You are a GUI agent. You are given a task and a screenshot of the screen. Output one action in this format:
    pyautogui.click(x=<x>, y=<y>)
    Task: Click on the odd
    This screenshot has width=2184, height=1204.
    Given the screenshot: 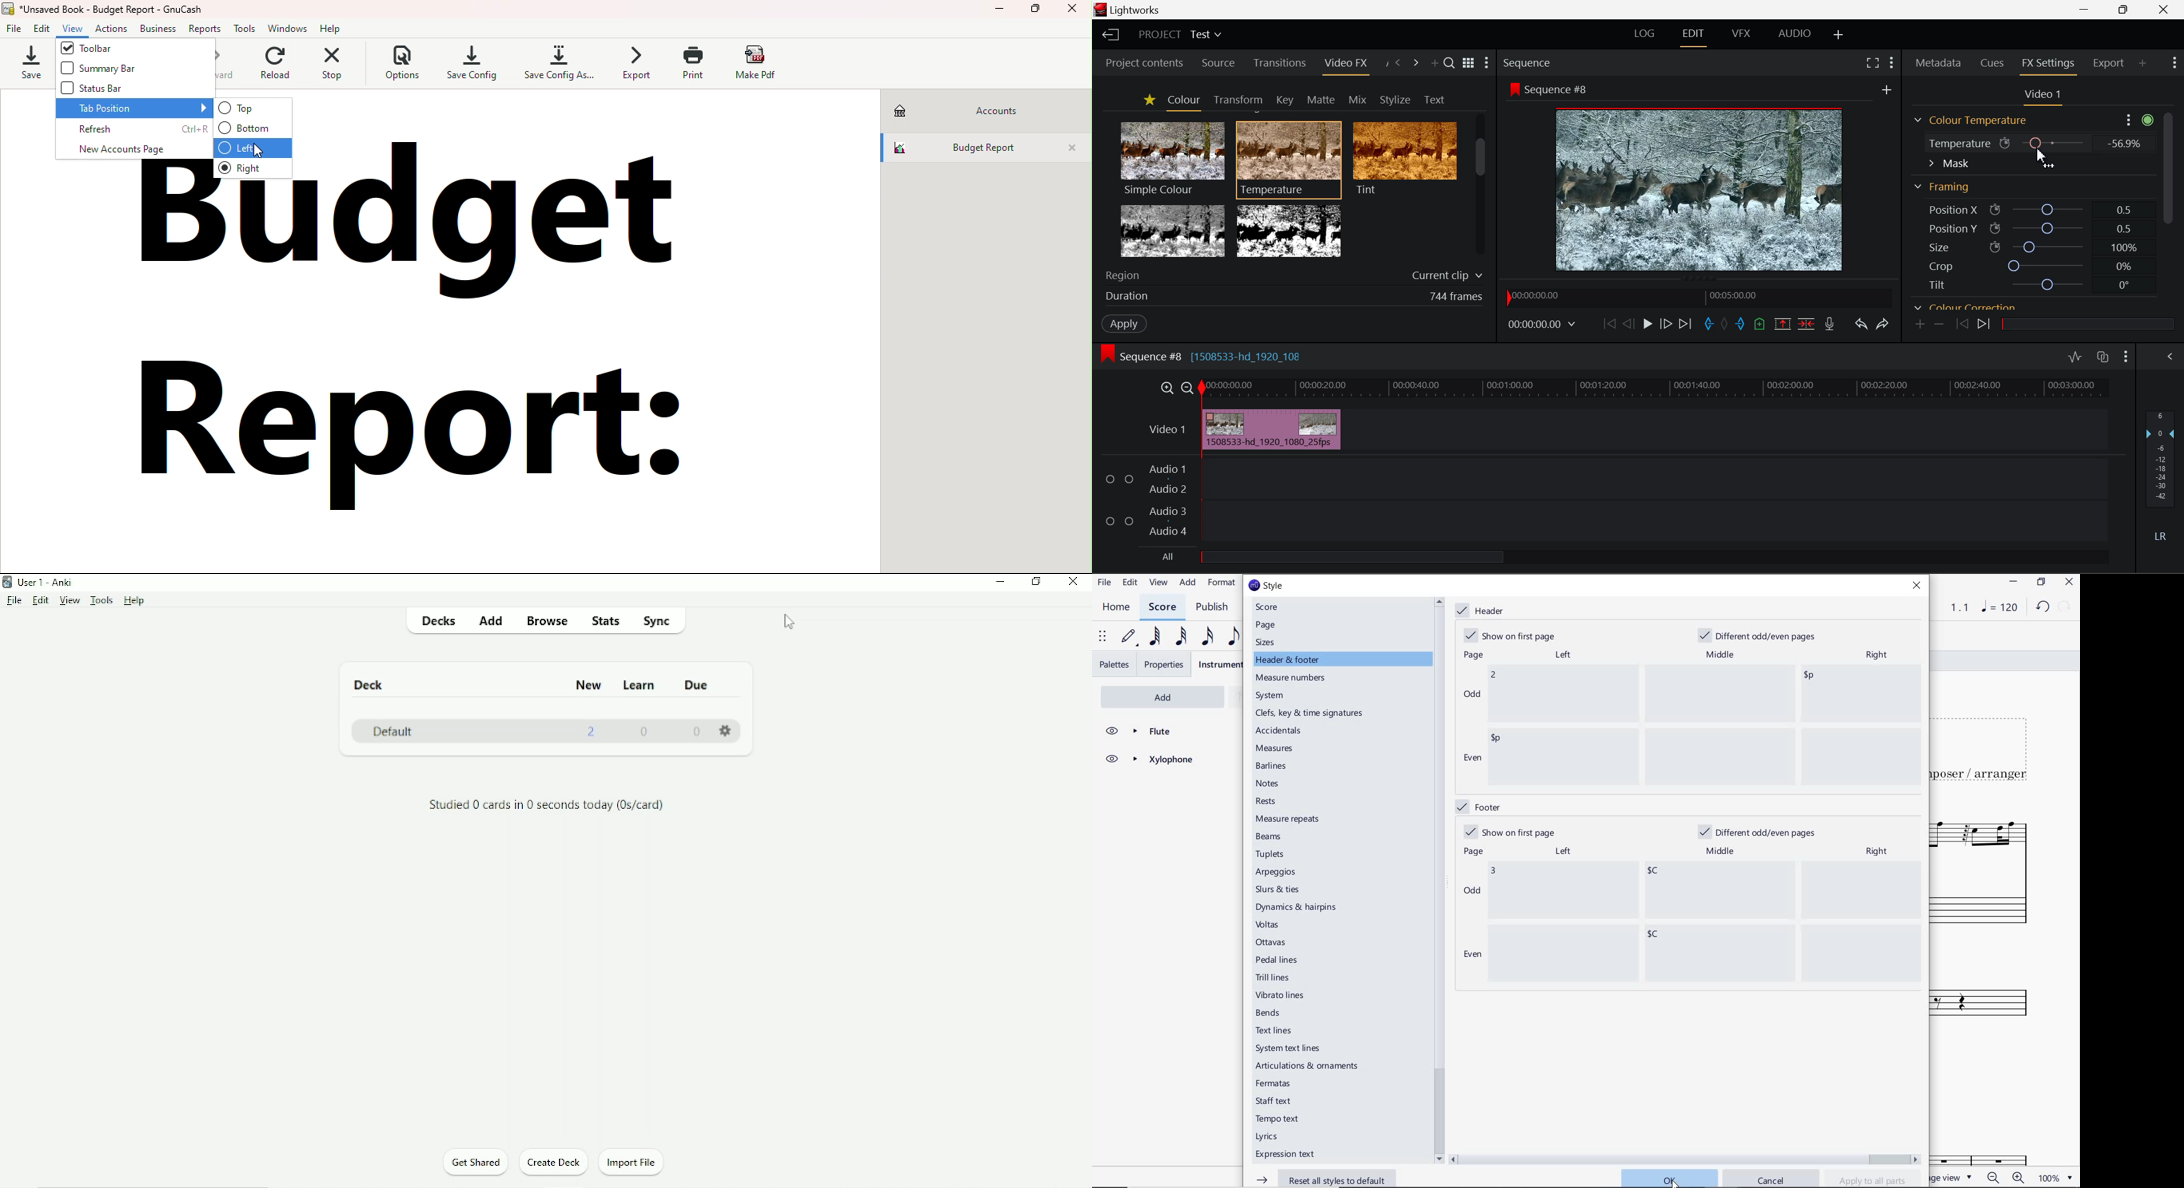 What is the action you would take?
    pyautogui.click(x=1472, y=693)
    